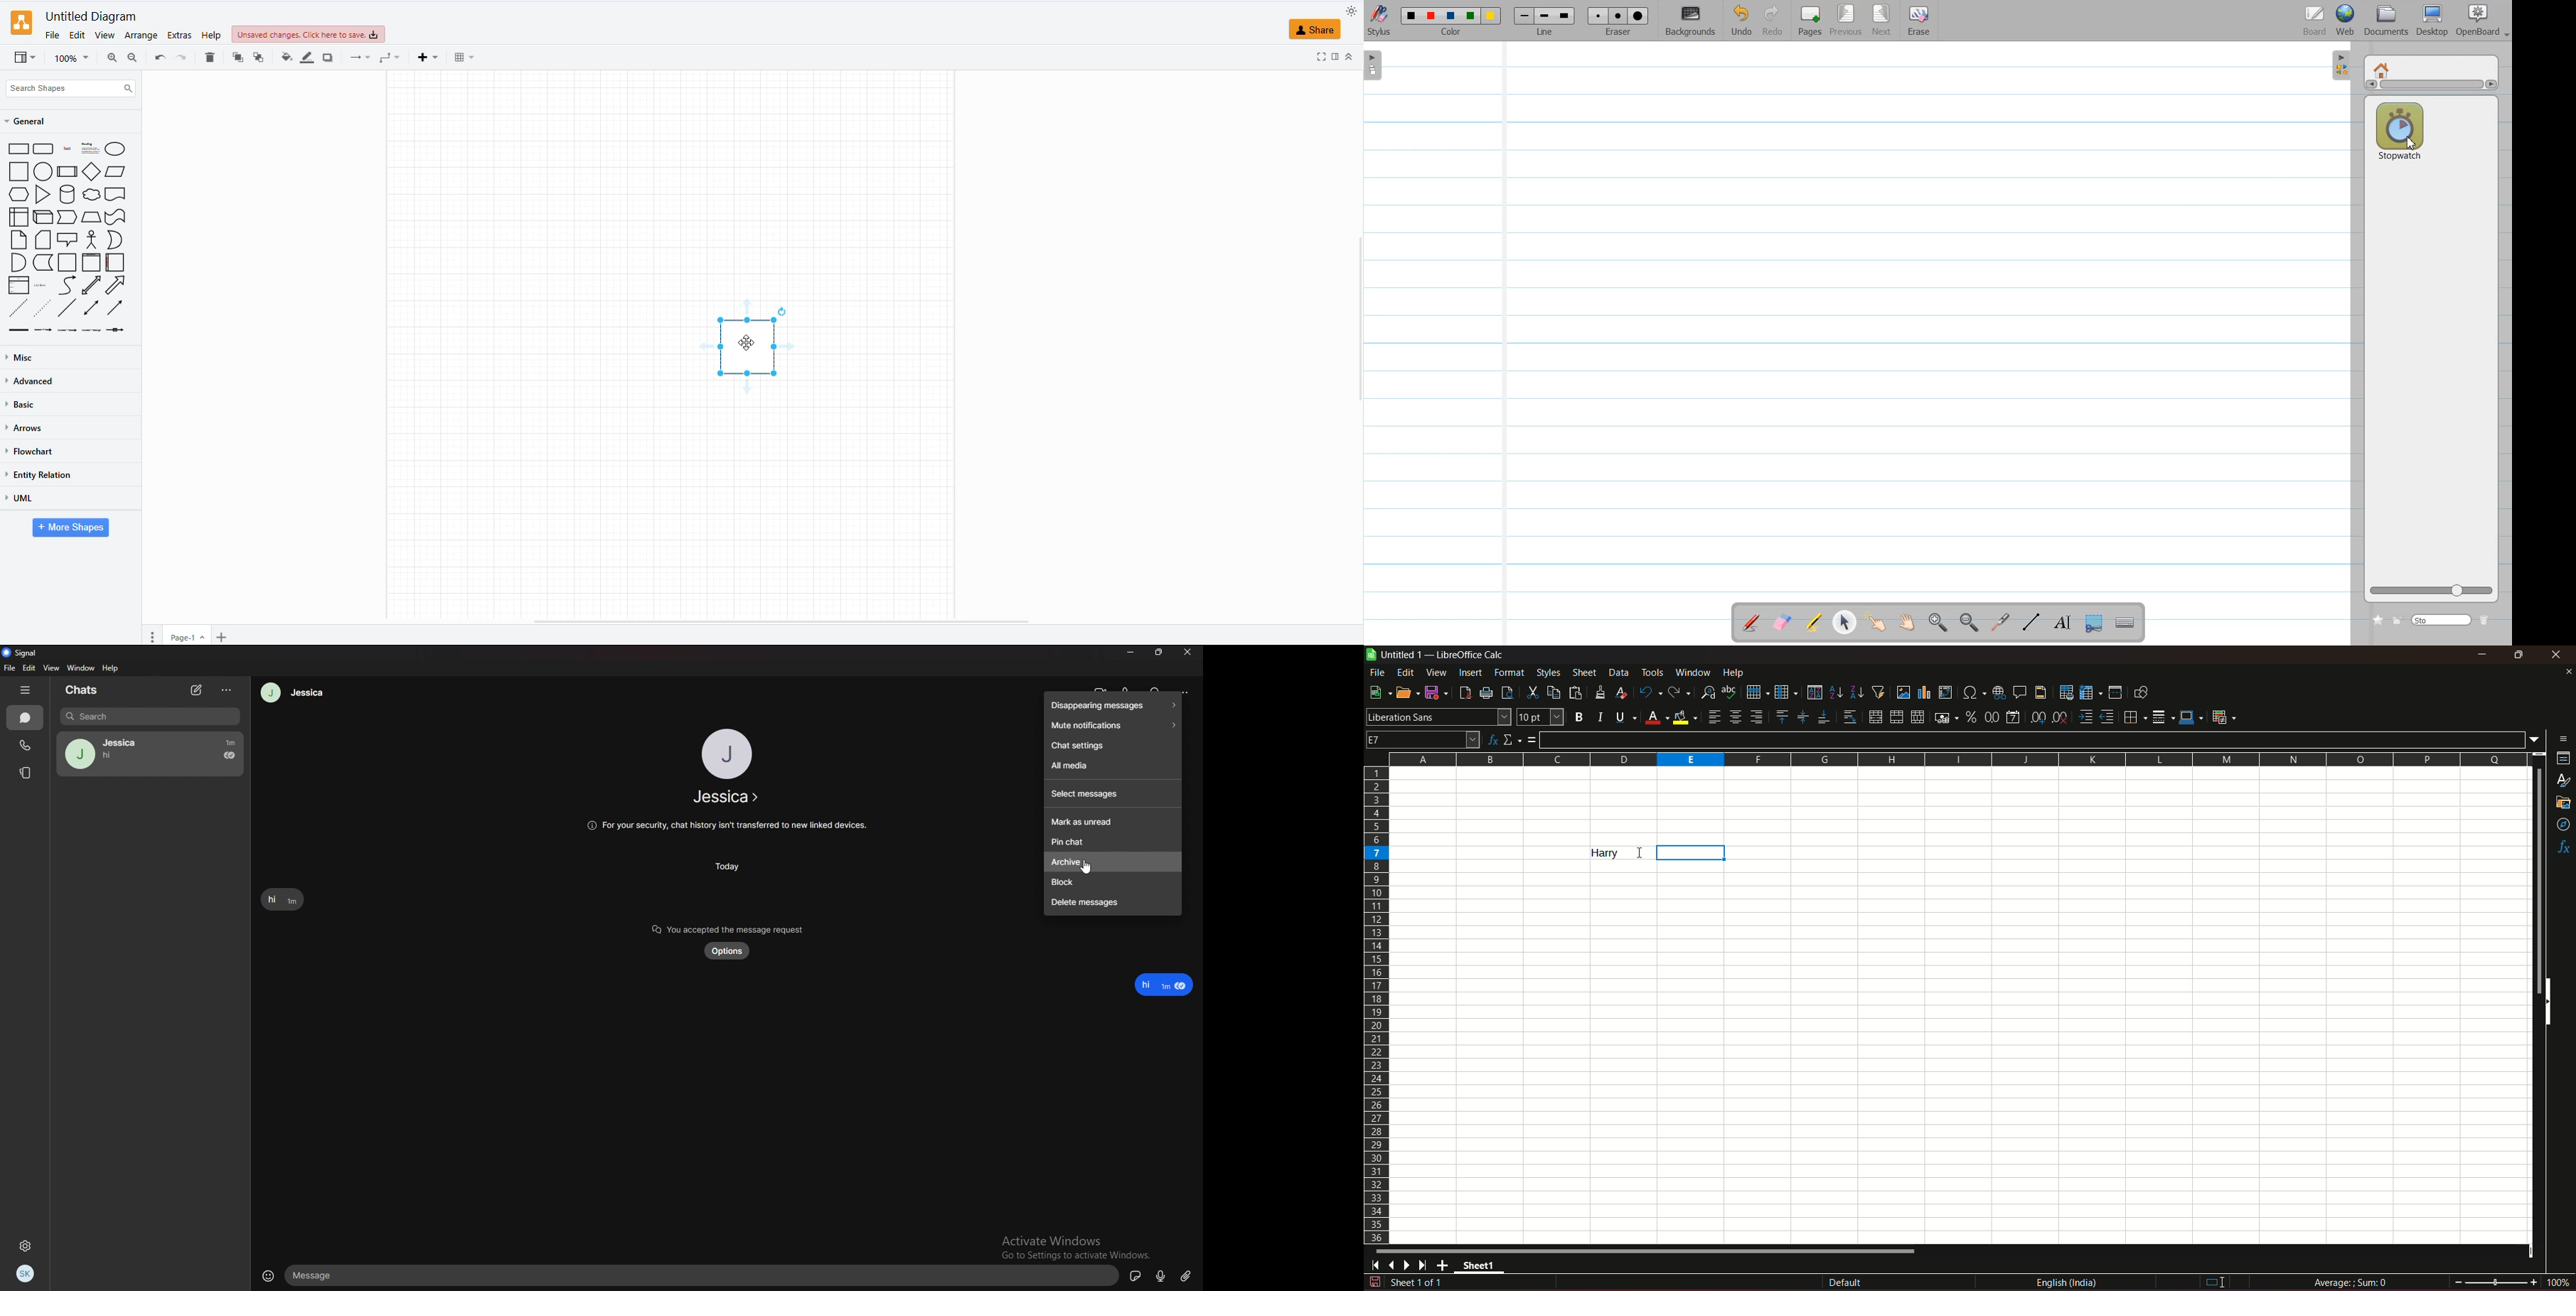 The image size is (2576, 1316). I want to click on copy, so click(1554, 692).